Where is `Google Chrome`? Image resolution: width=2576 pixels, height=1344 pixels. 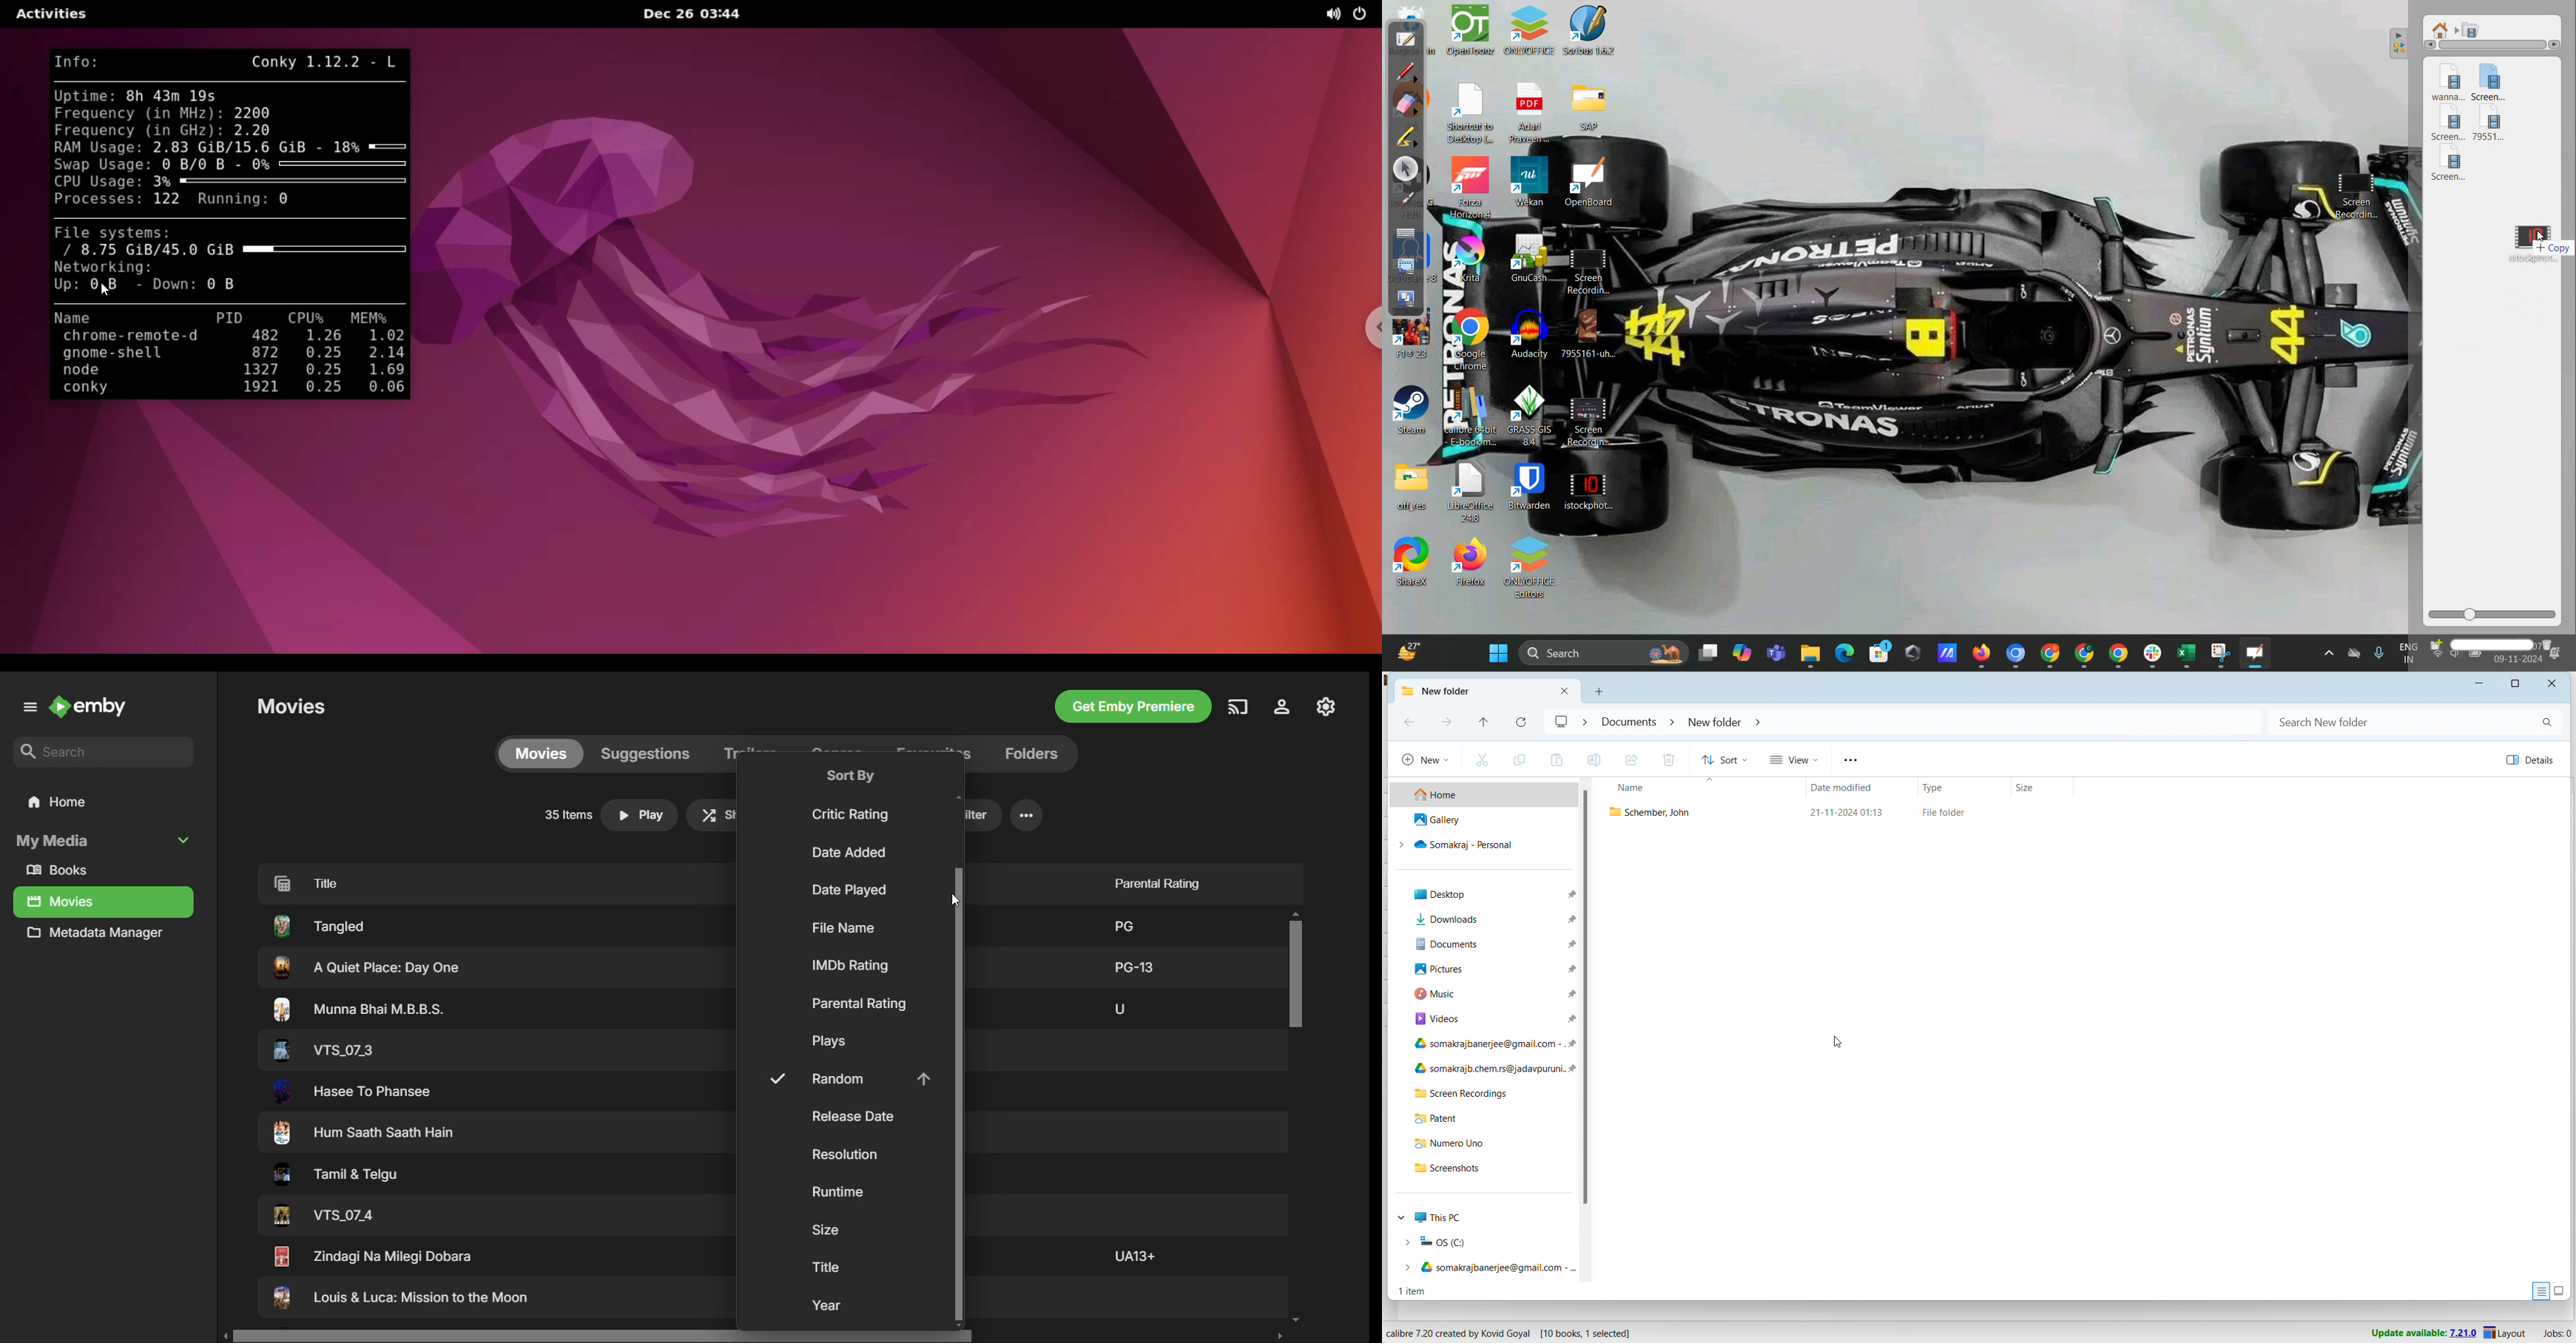 Google Chrome is located at coordinates (1474, 339).